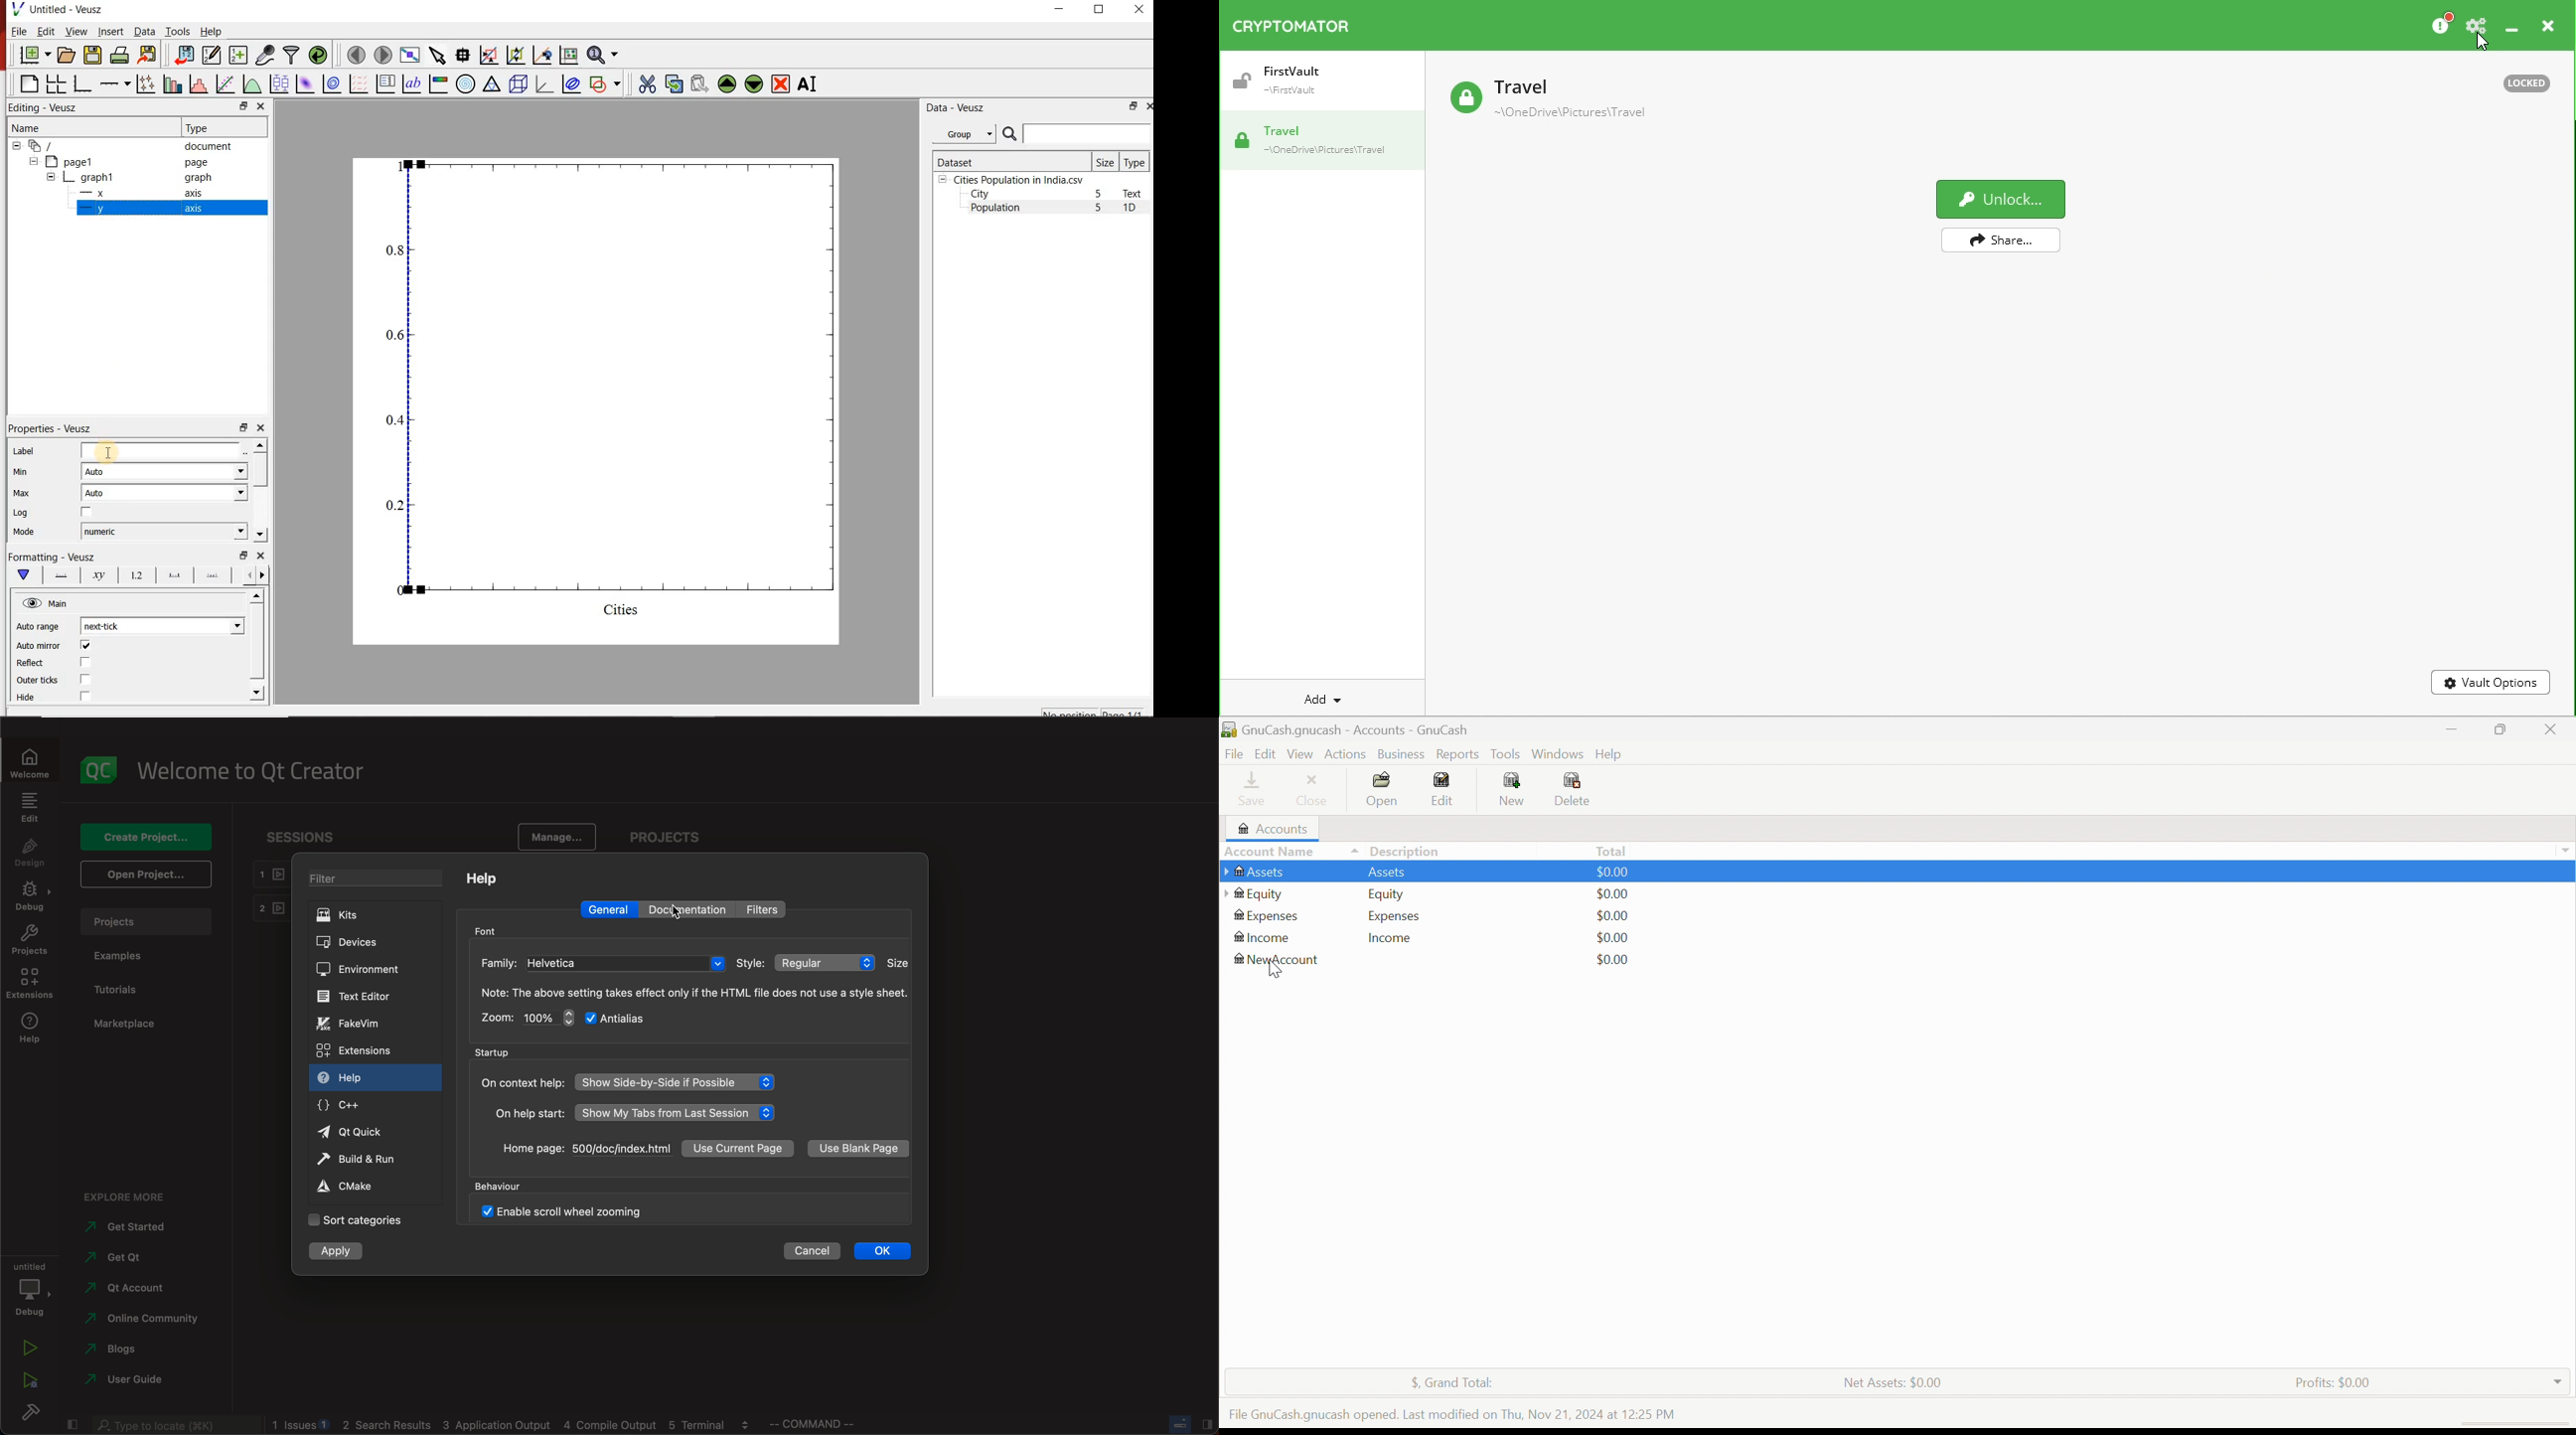  Describe the element at coordinates (1268, 916) in the screenshot. I see `Expenses` at that location.